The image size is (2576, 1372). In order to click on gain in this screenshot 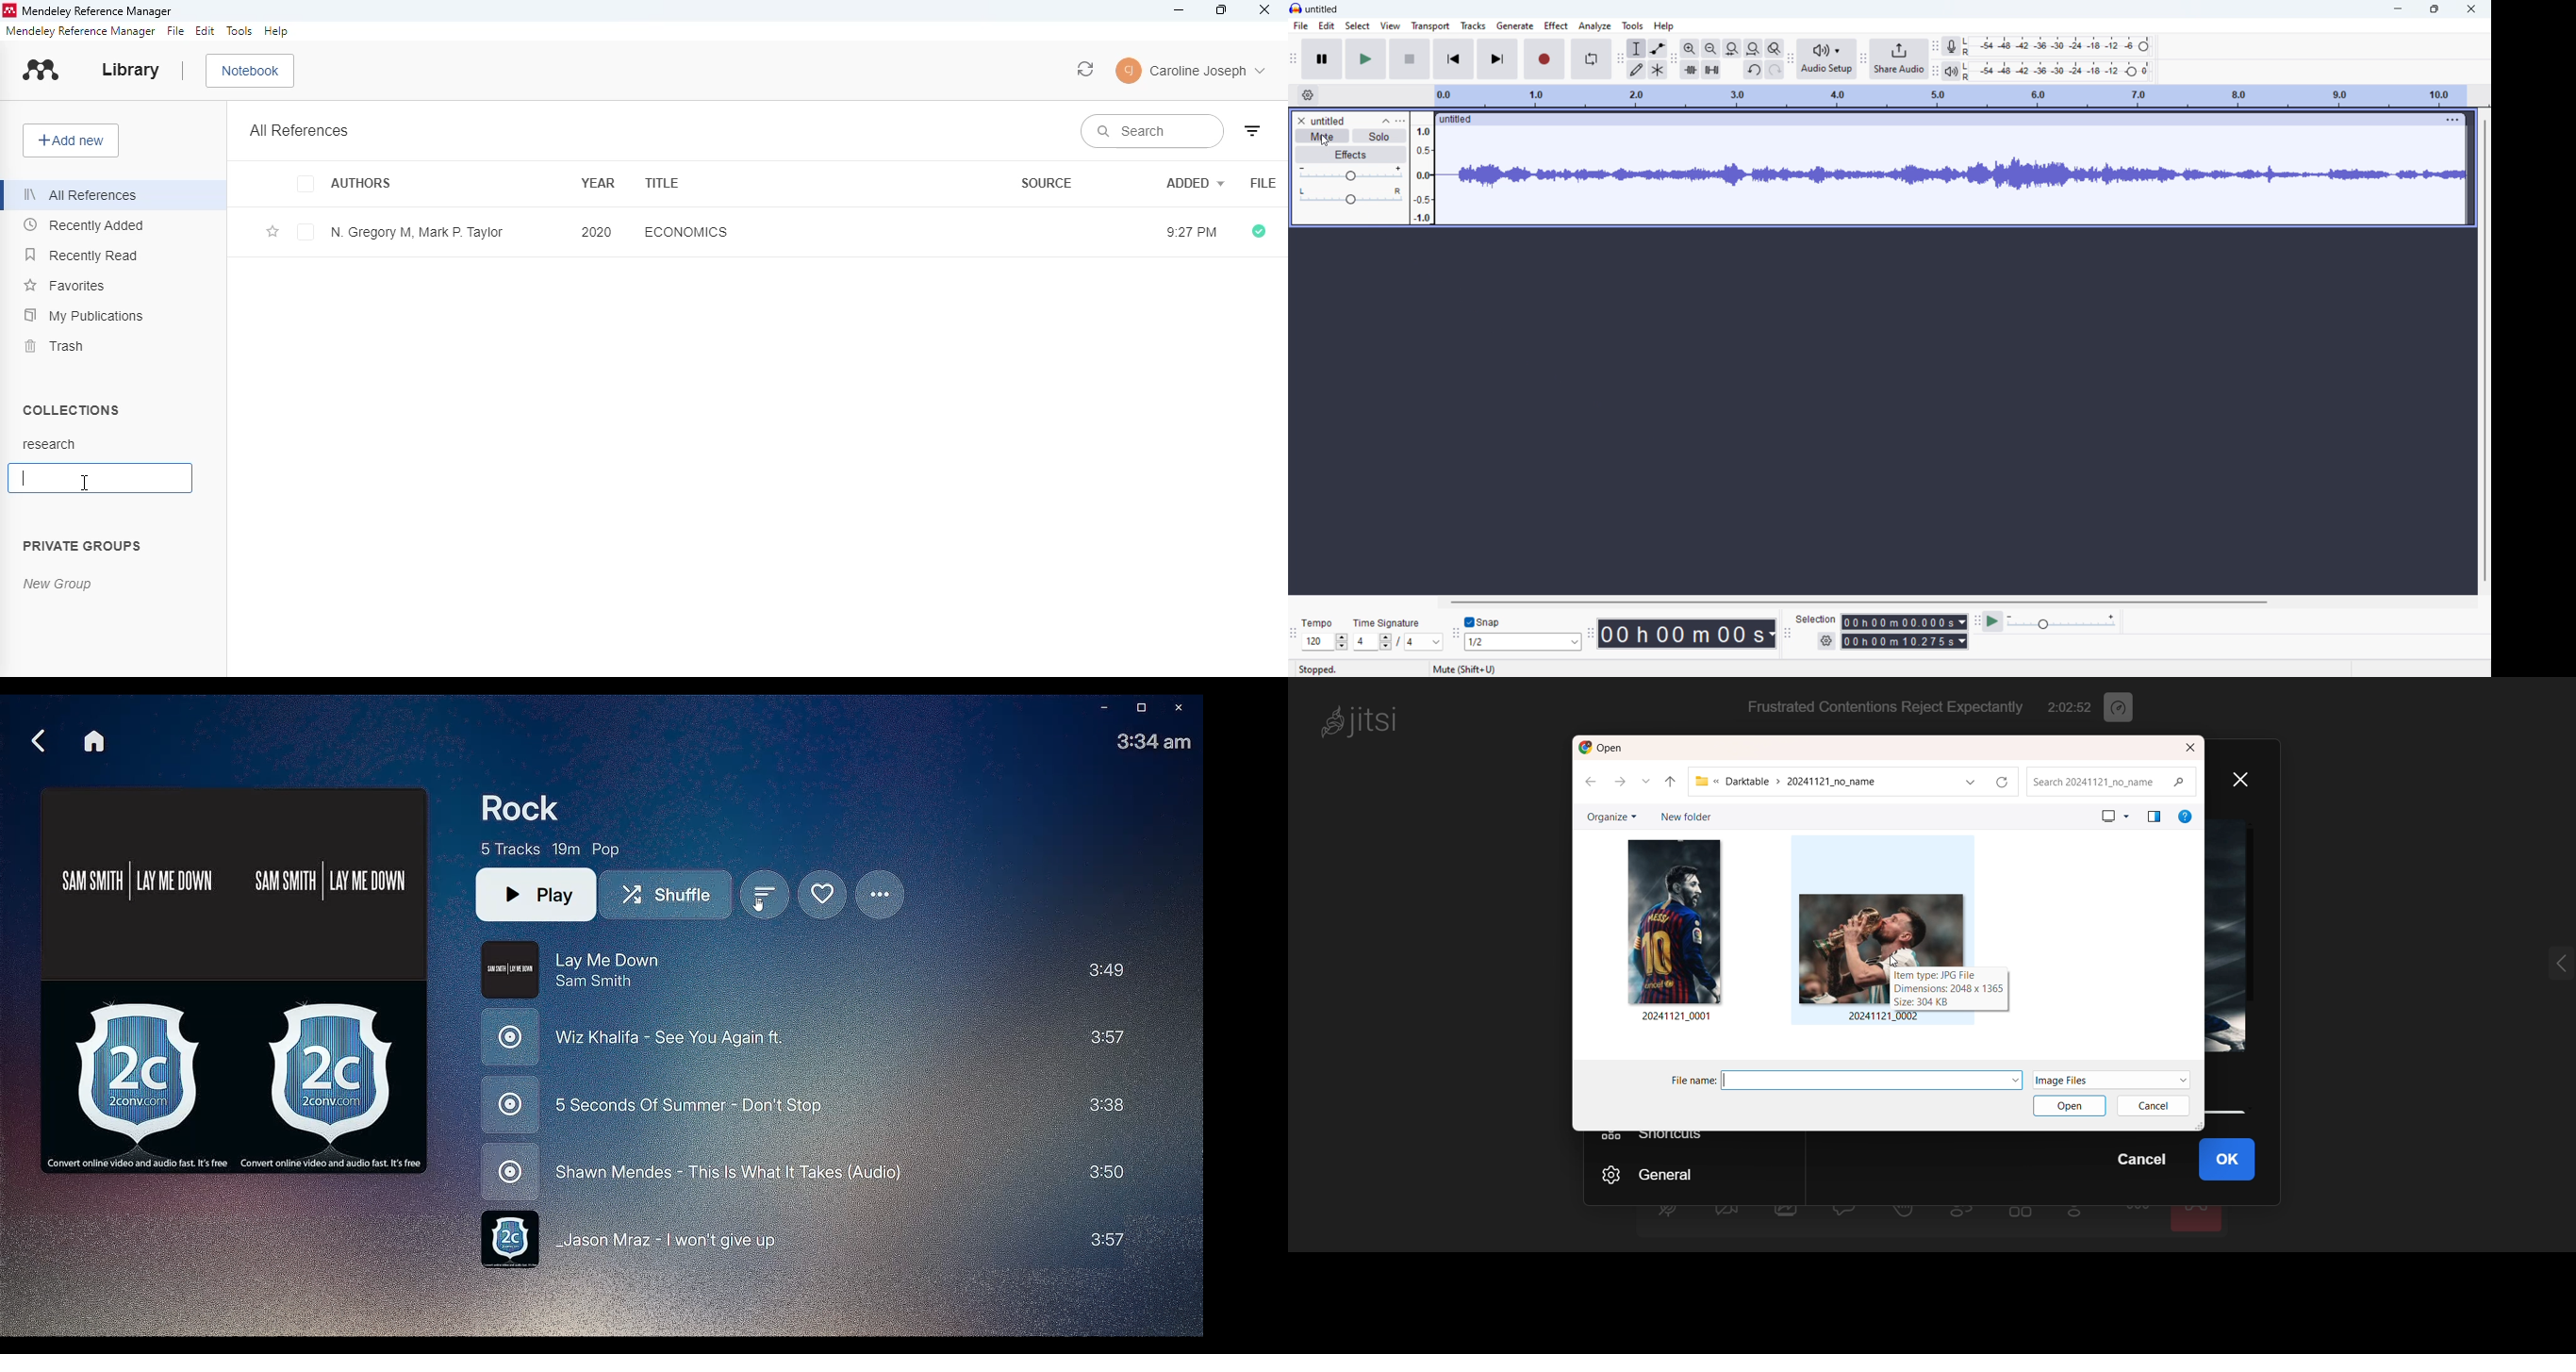, I will do `click(1351, 174)`.